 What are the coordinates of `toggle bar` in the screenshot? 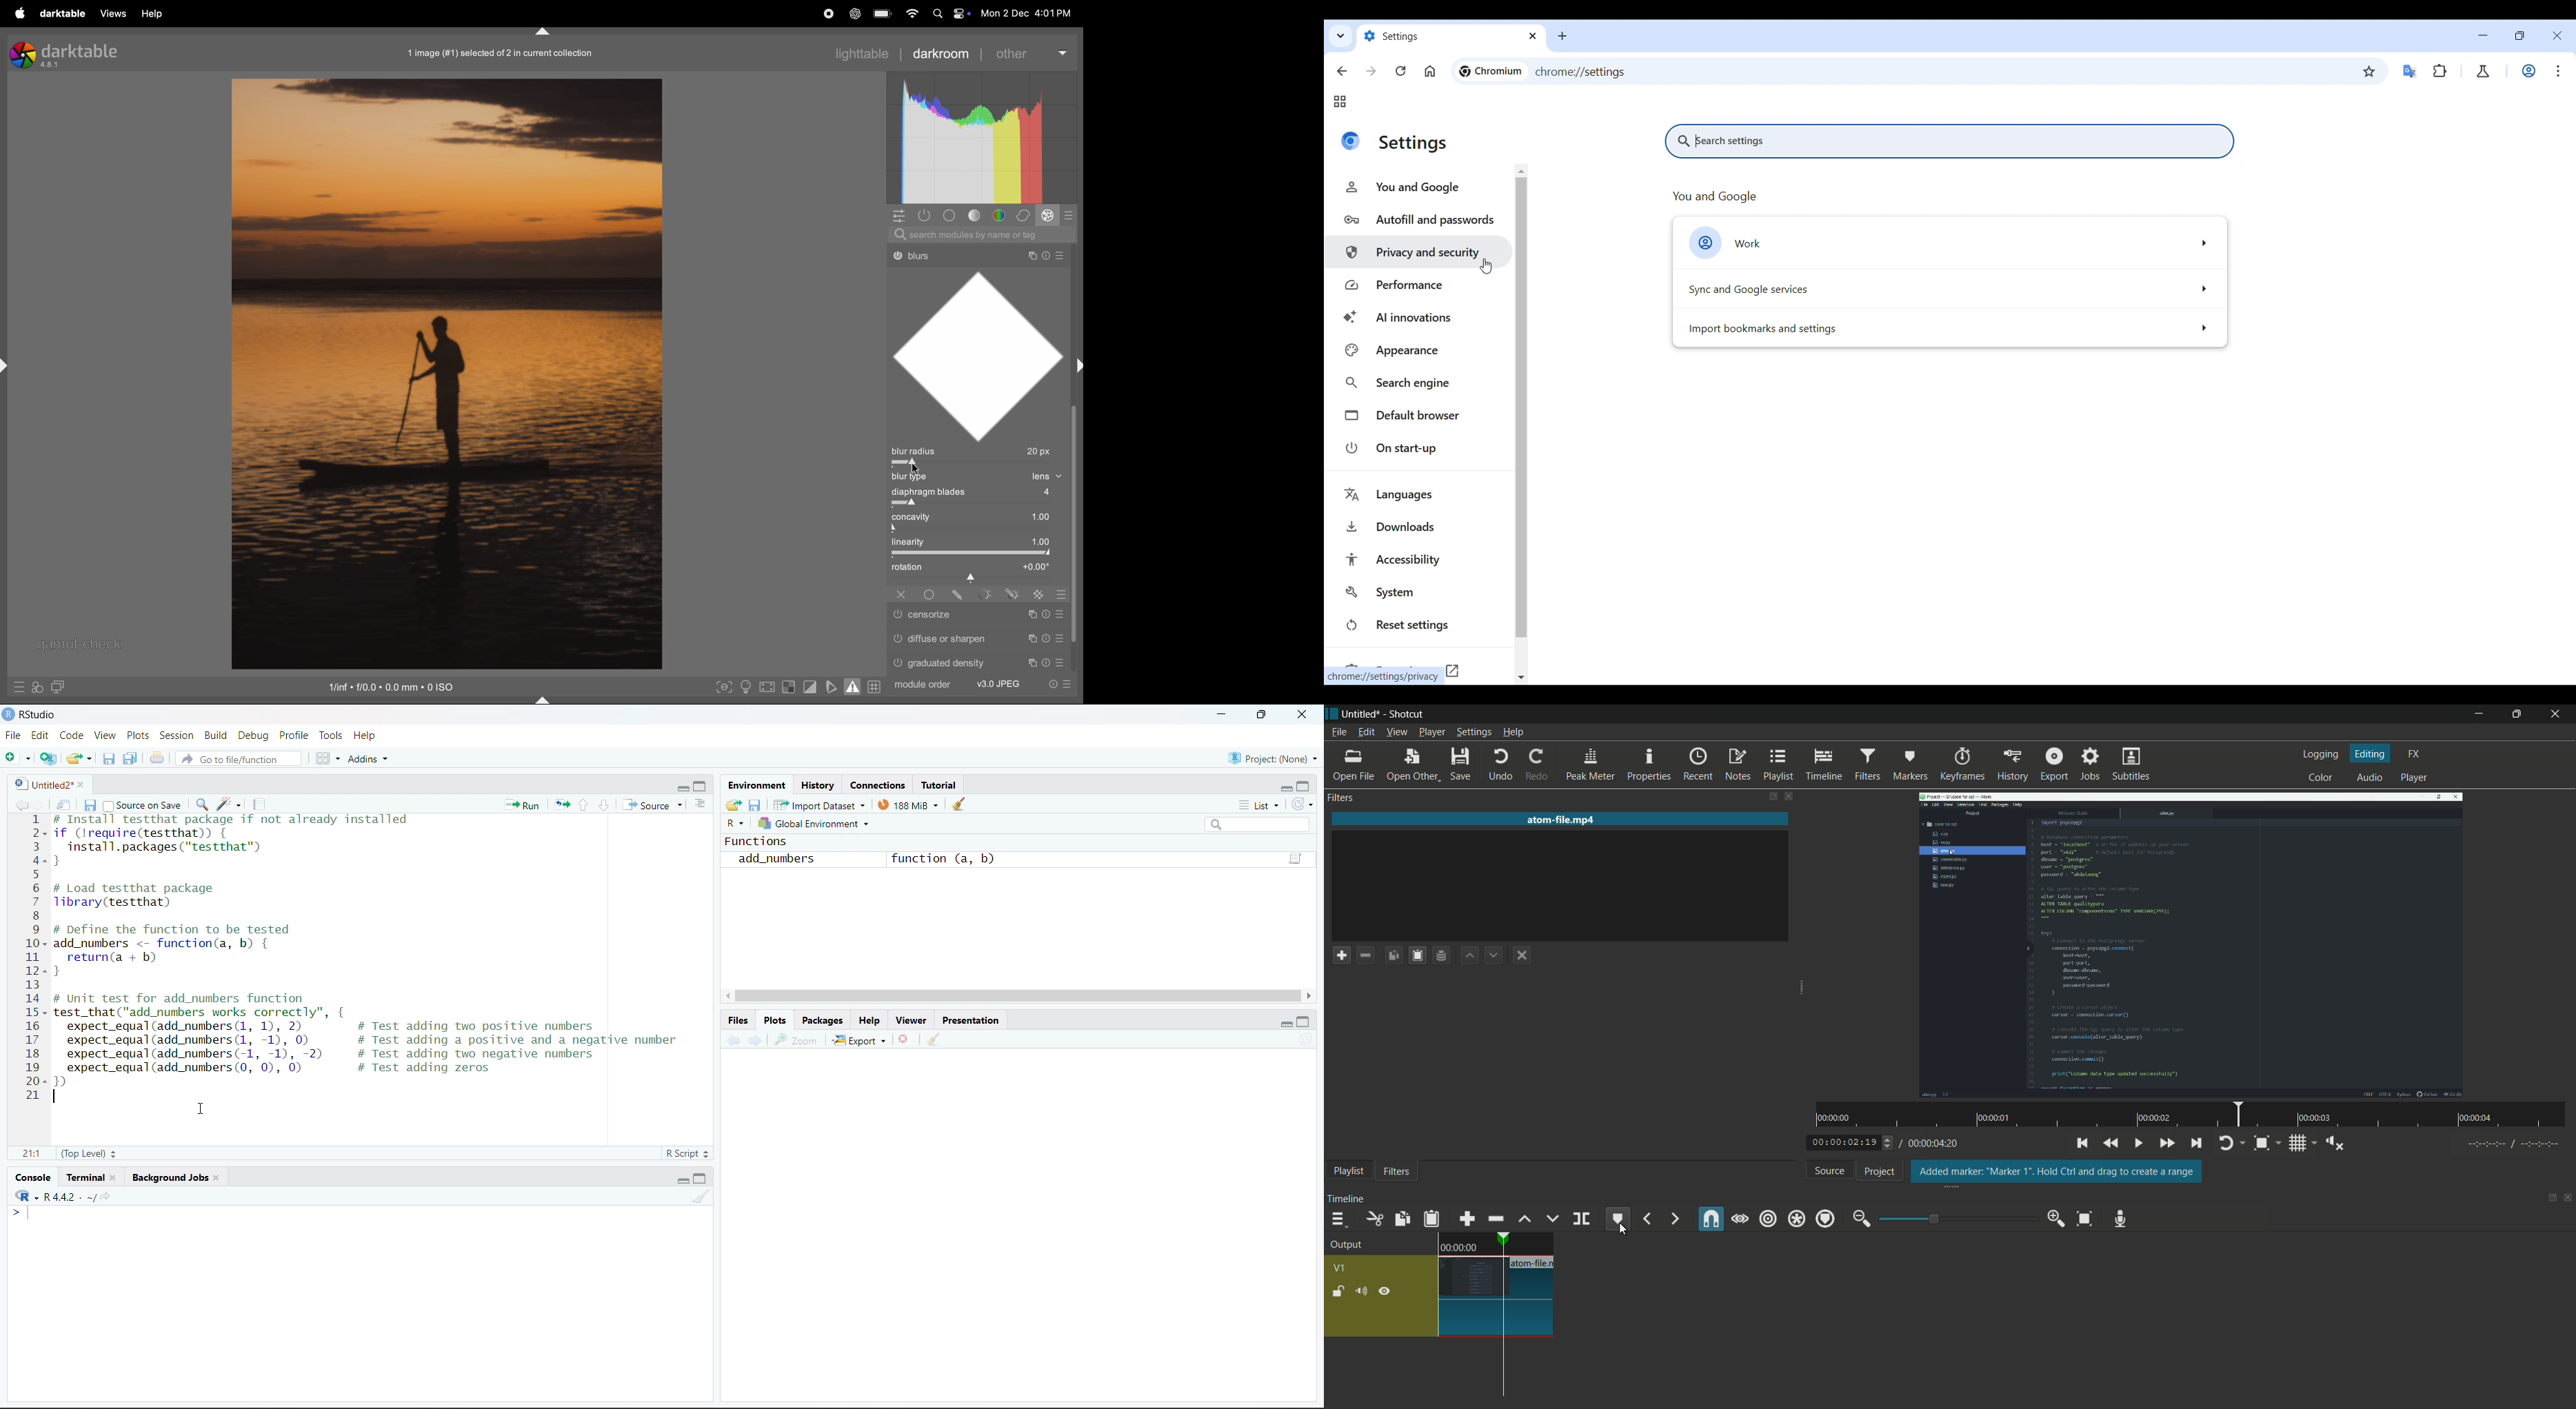 It's located at (981, 530).